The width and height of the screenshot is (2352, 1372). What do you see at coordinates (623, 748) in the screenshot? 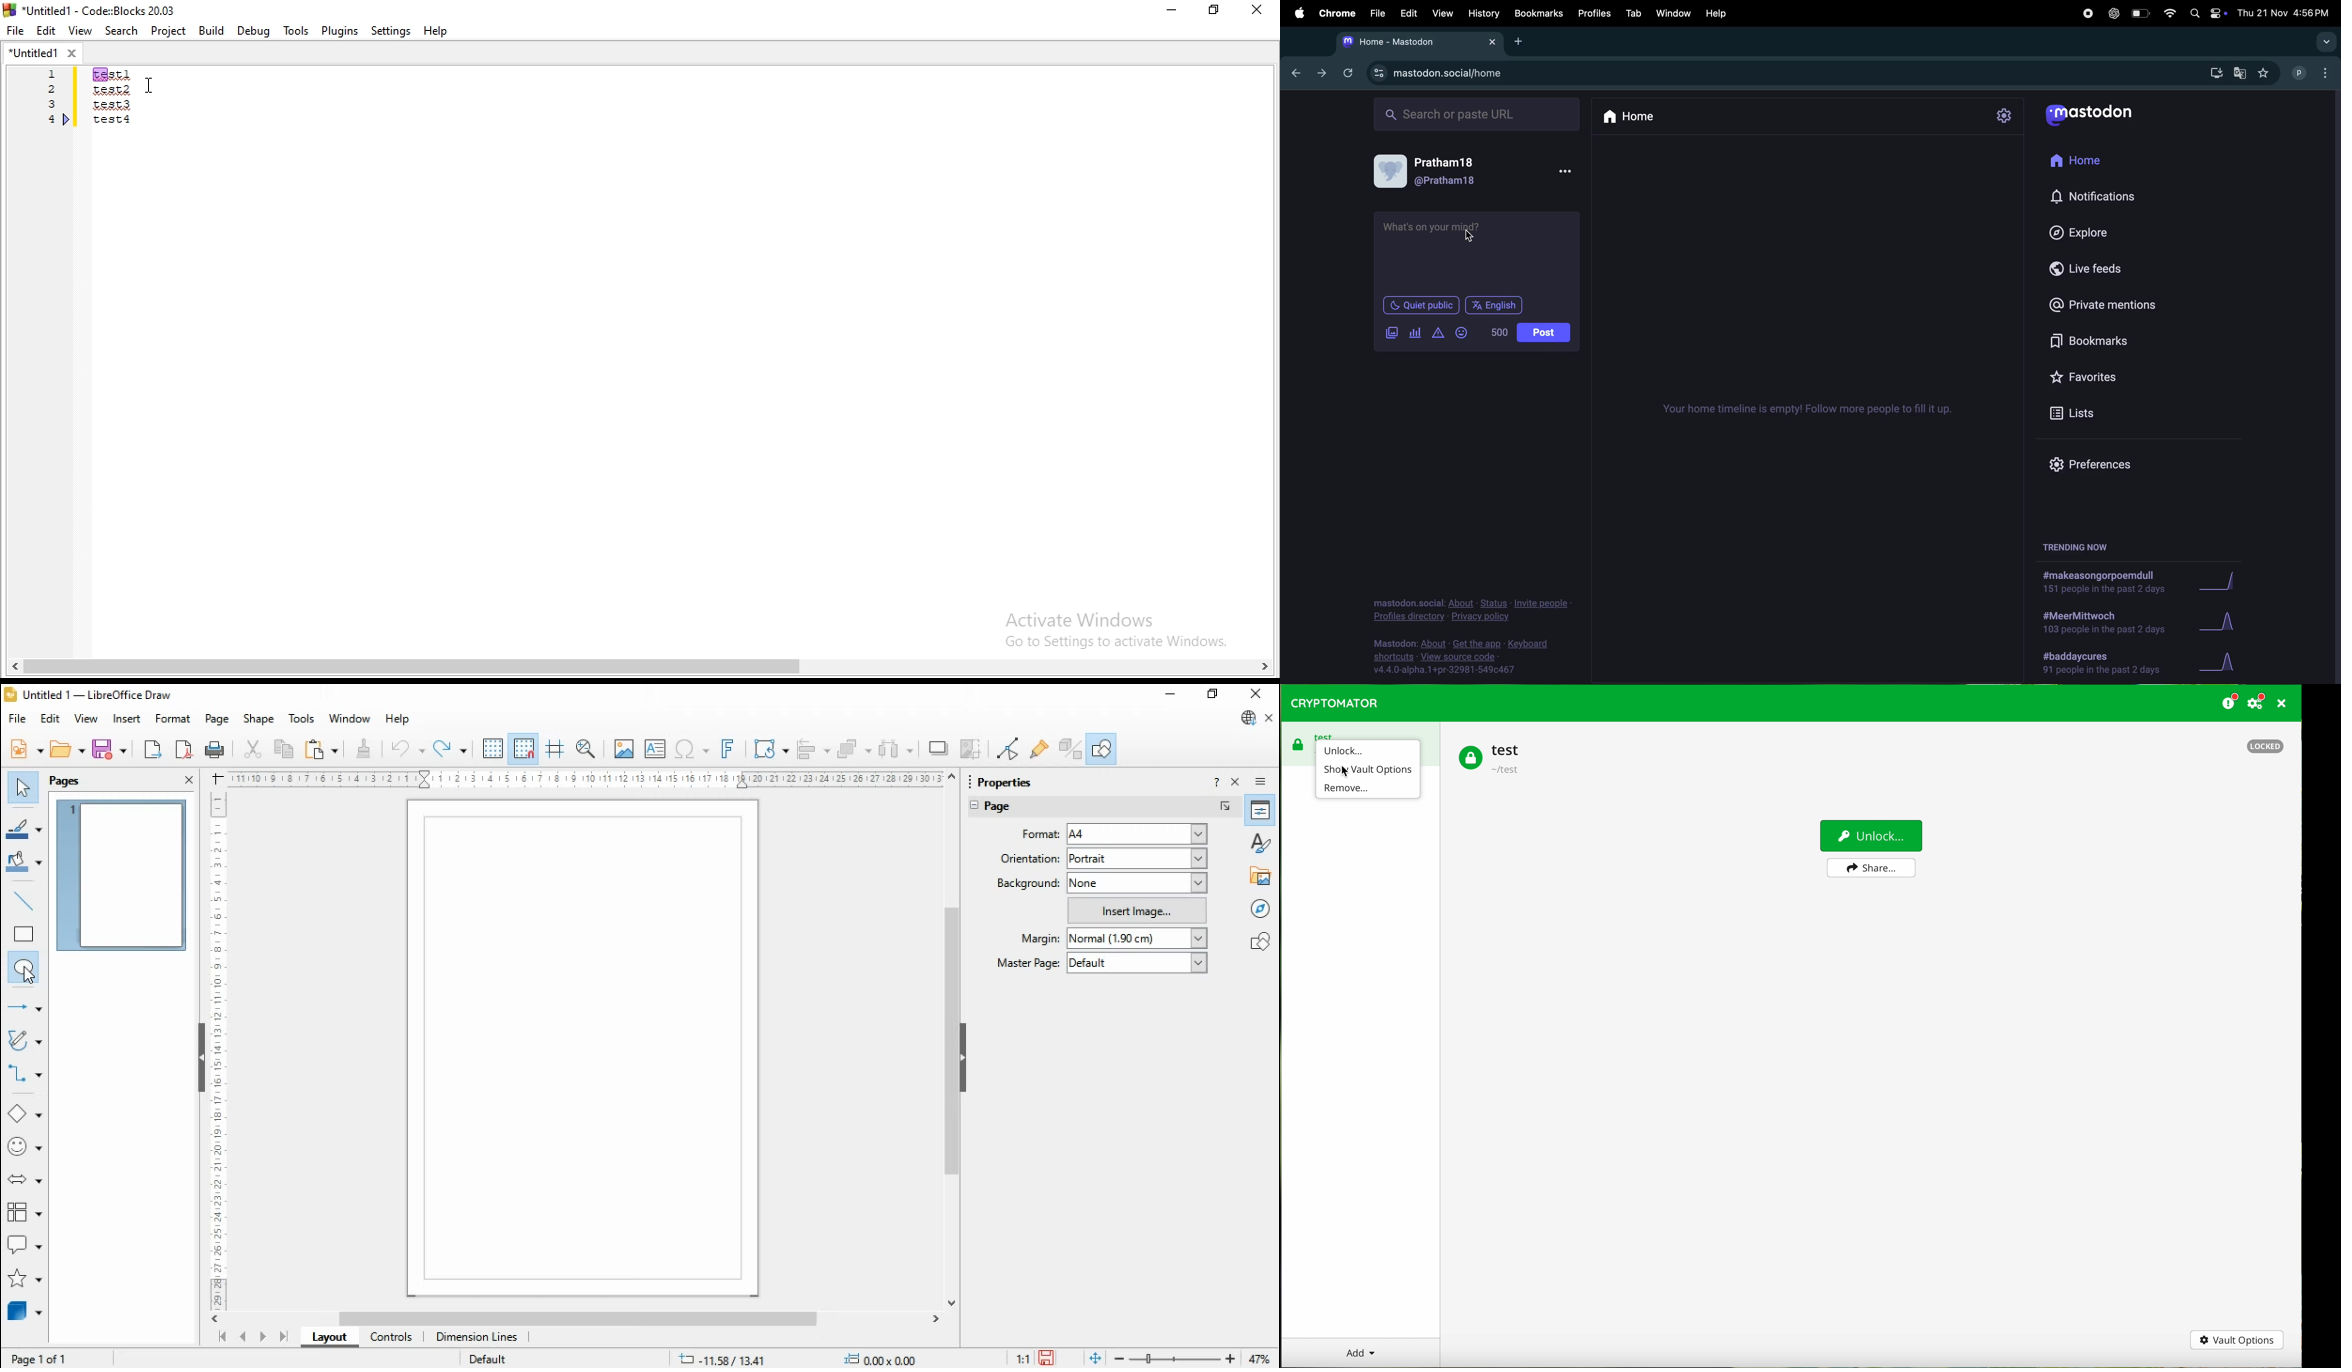
I see `insert image` at bounding box center [623, 748].